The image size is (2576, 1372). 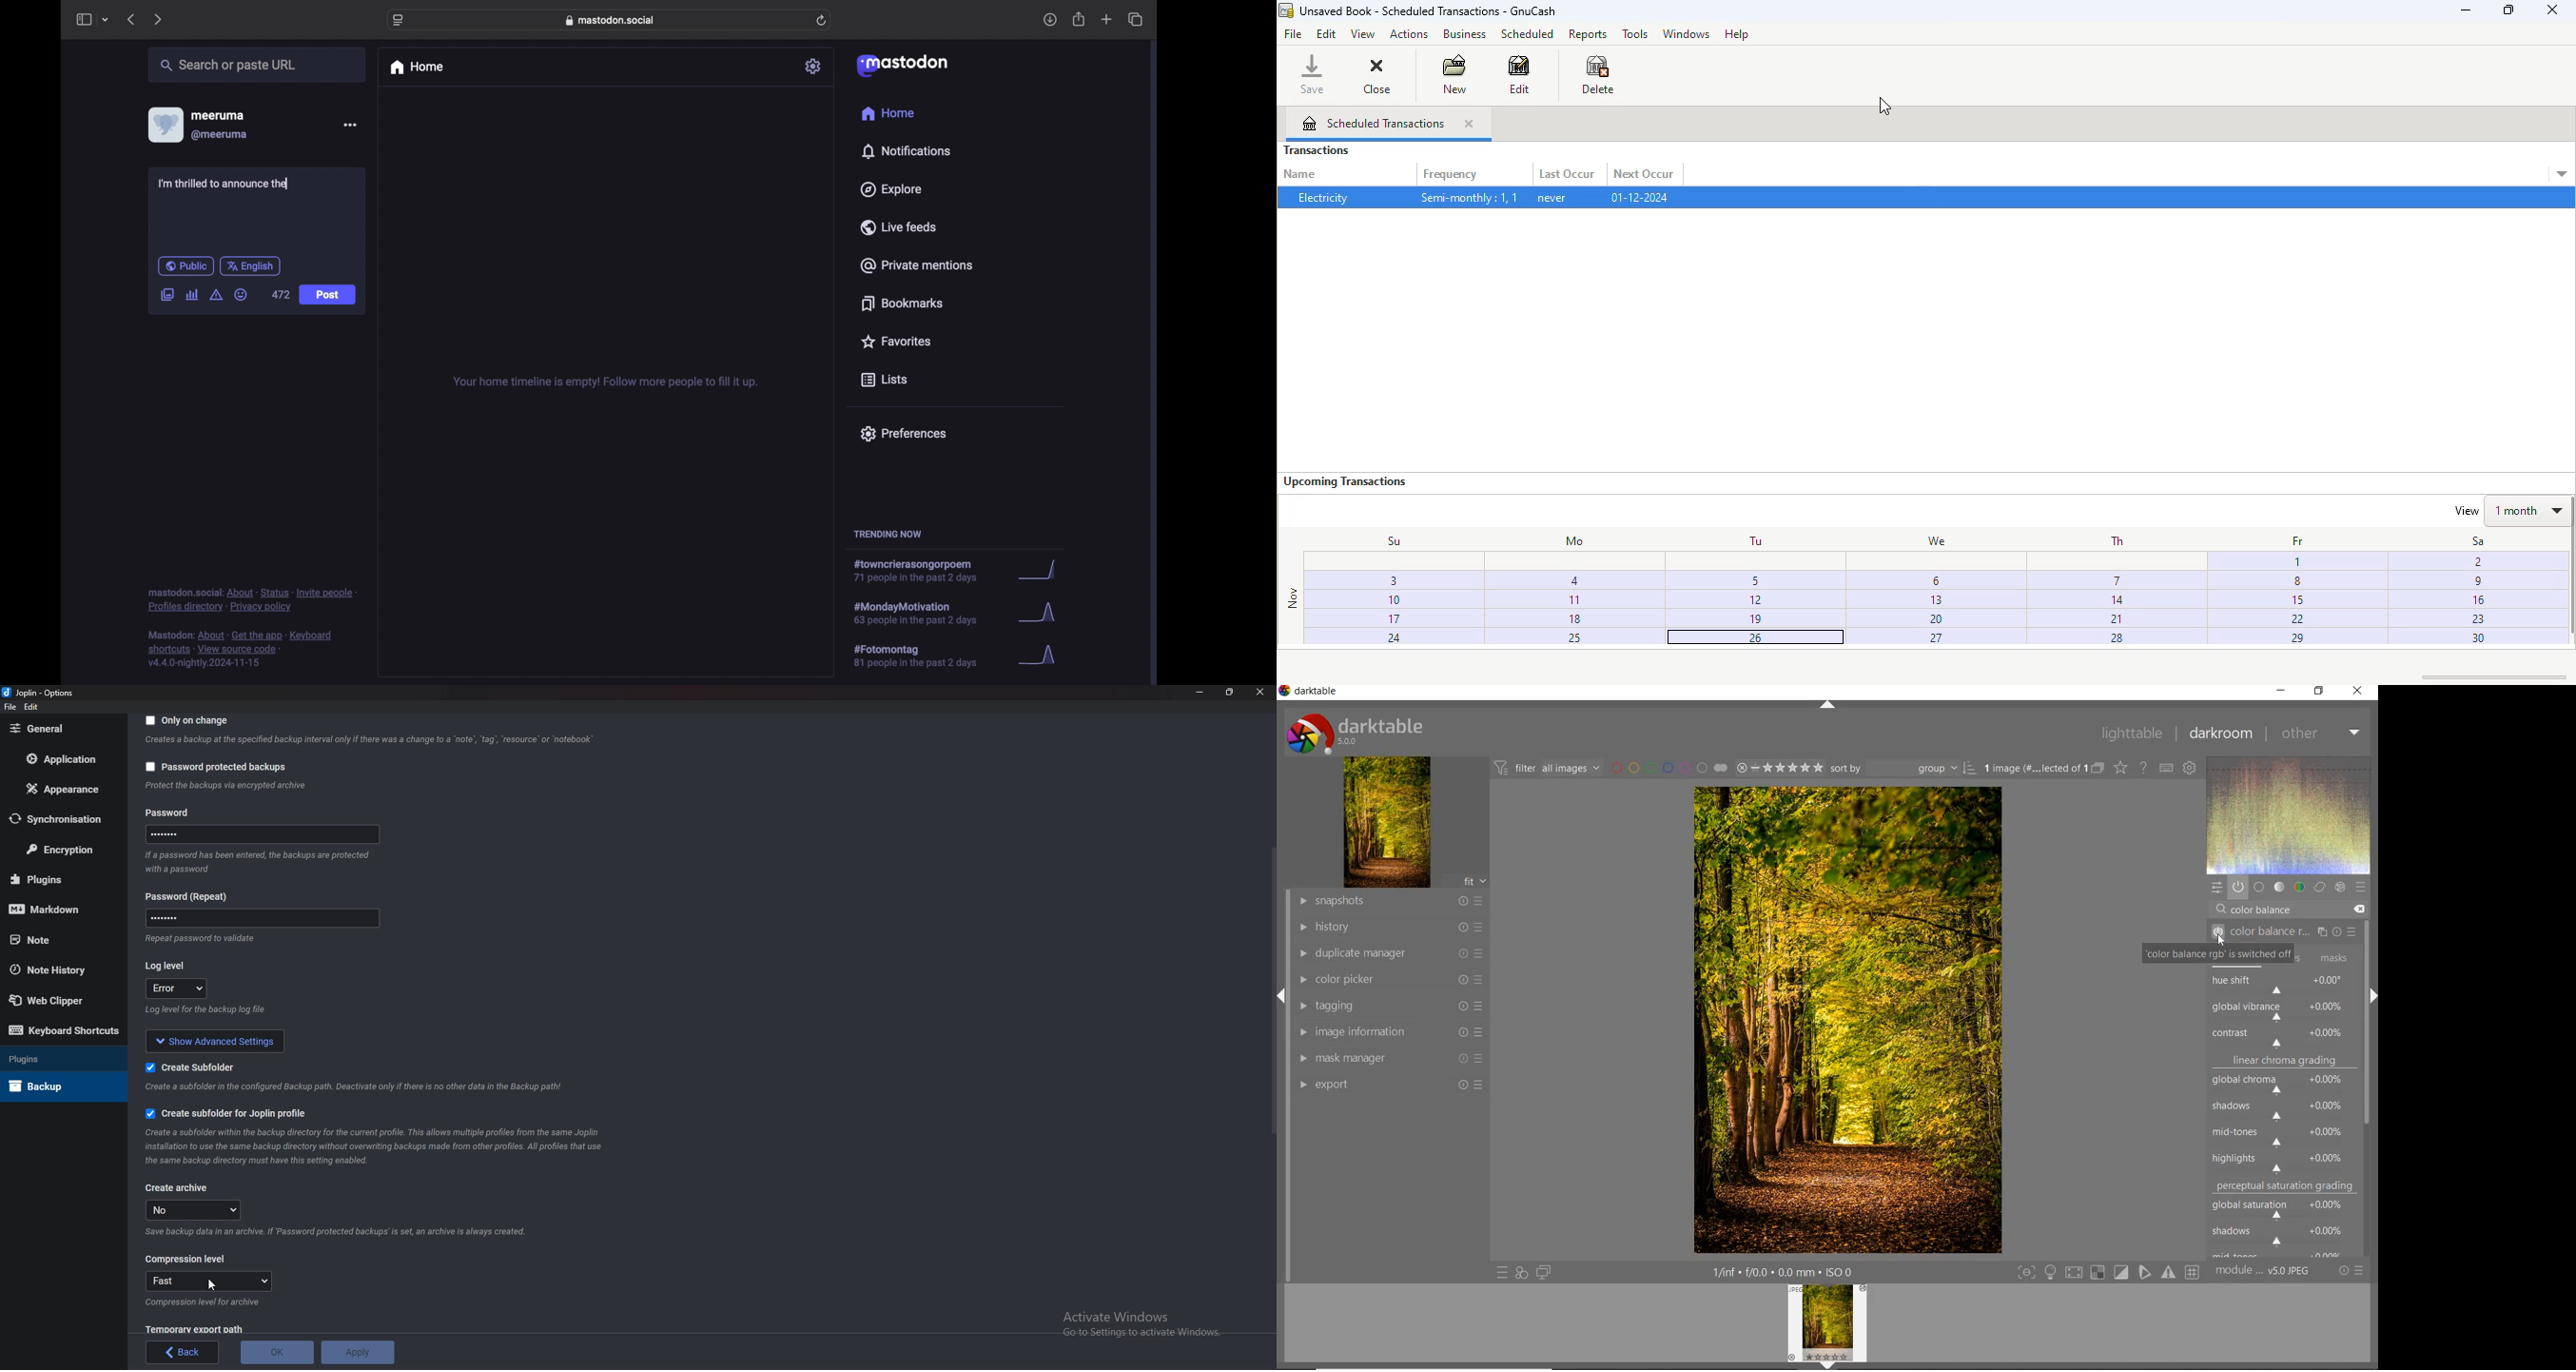 I want to click on Info, so click(x=342, y=1231).